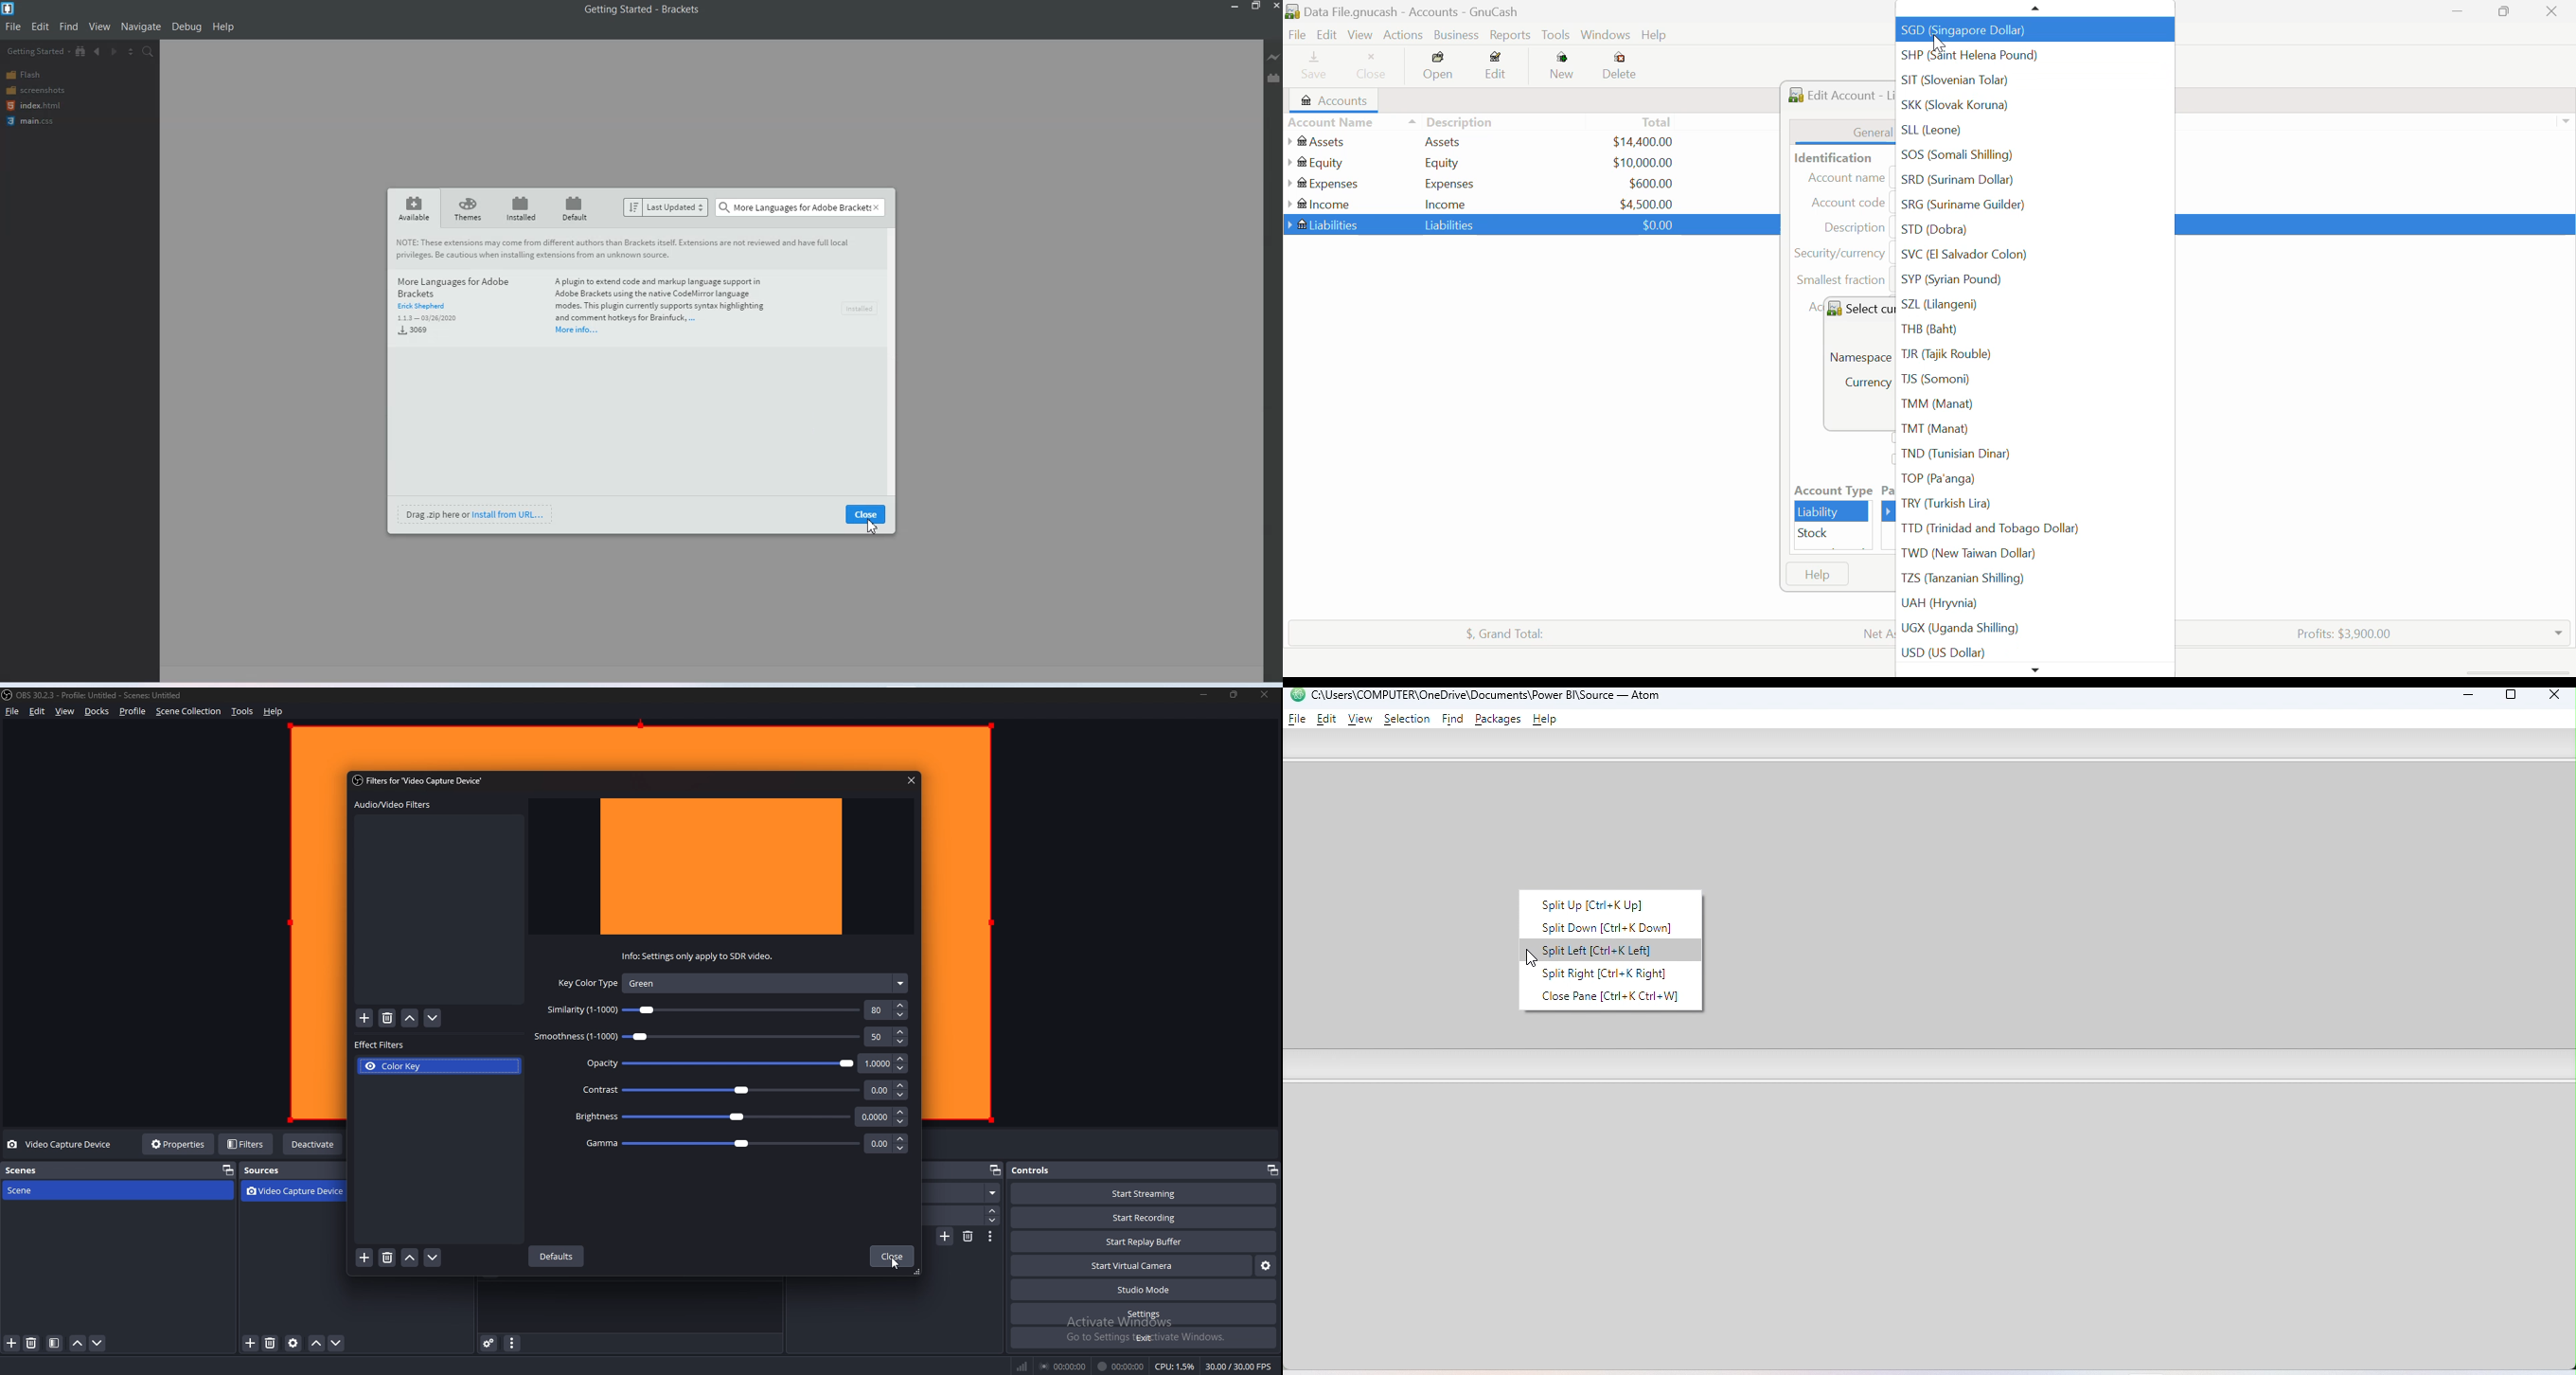 The width and height of the screenshot is (2576, 1400). Describe the element at coordinates (743, 1142) in the screenshot. I see `gamma` at that location.